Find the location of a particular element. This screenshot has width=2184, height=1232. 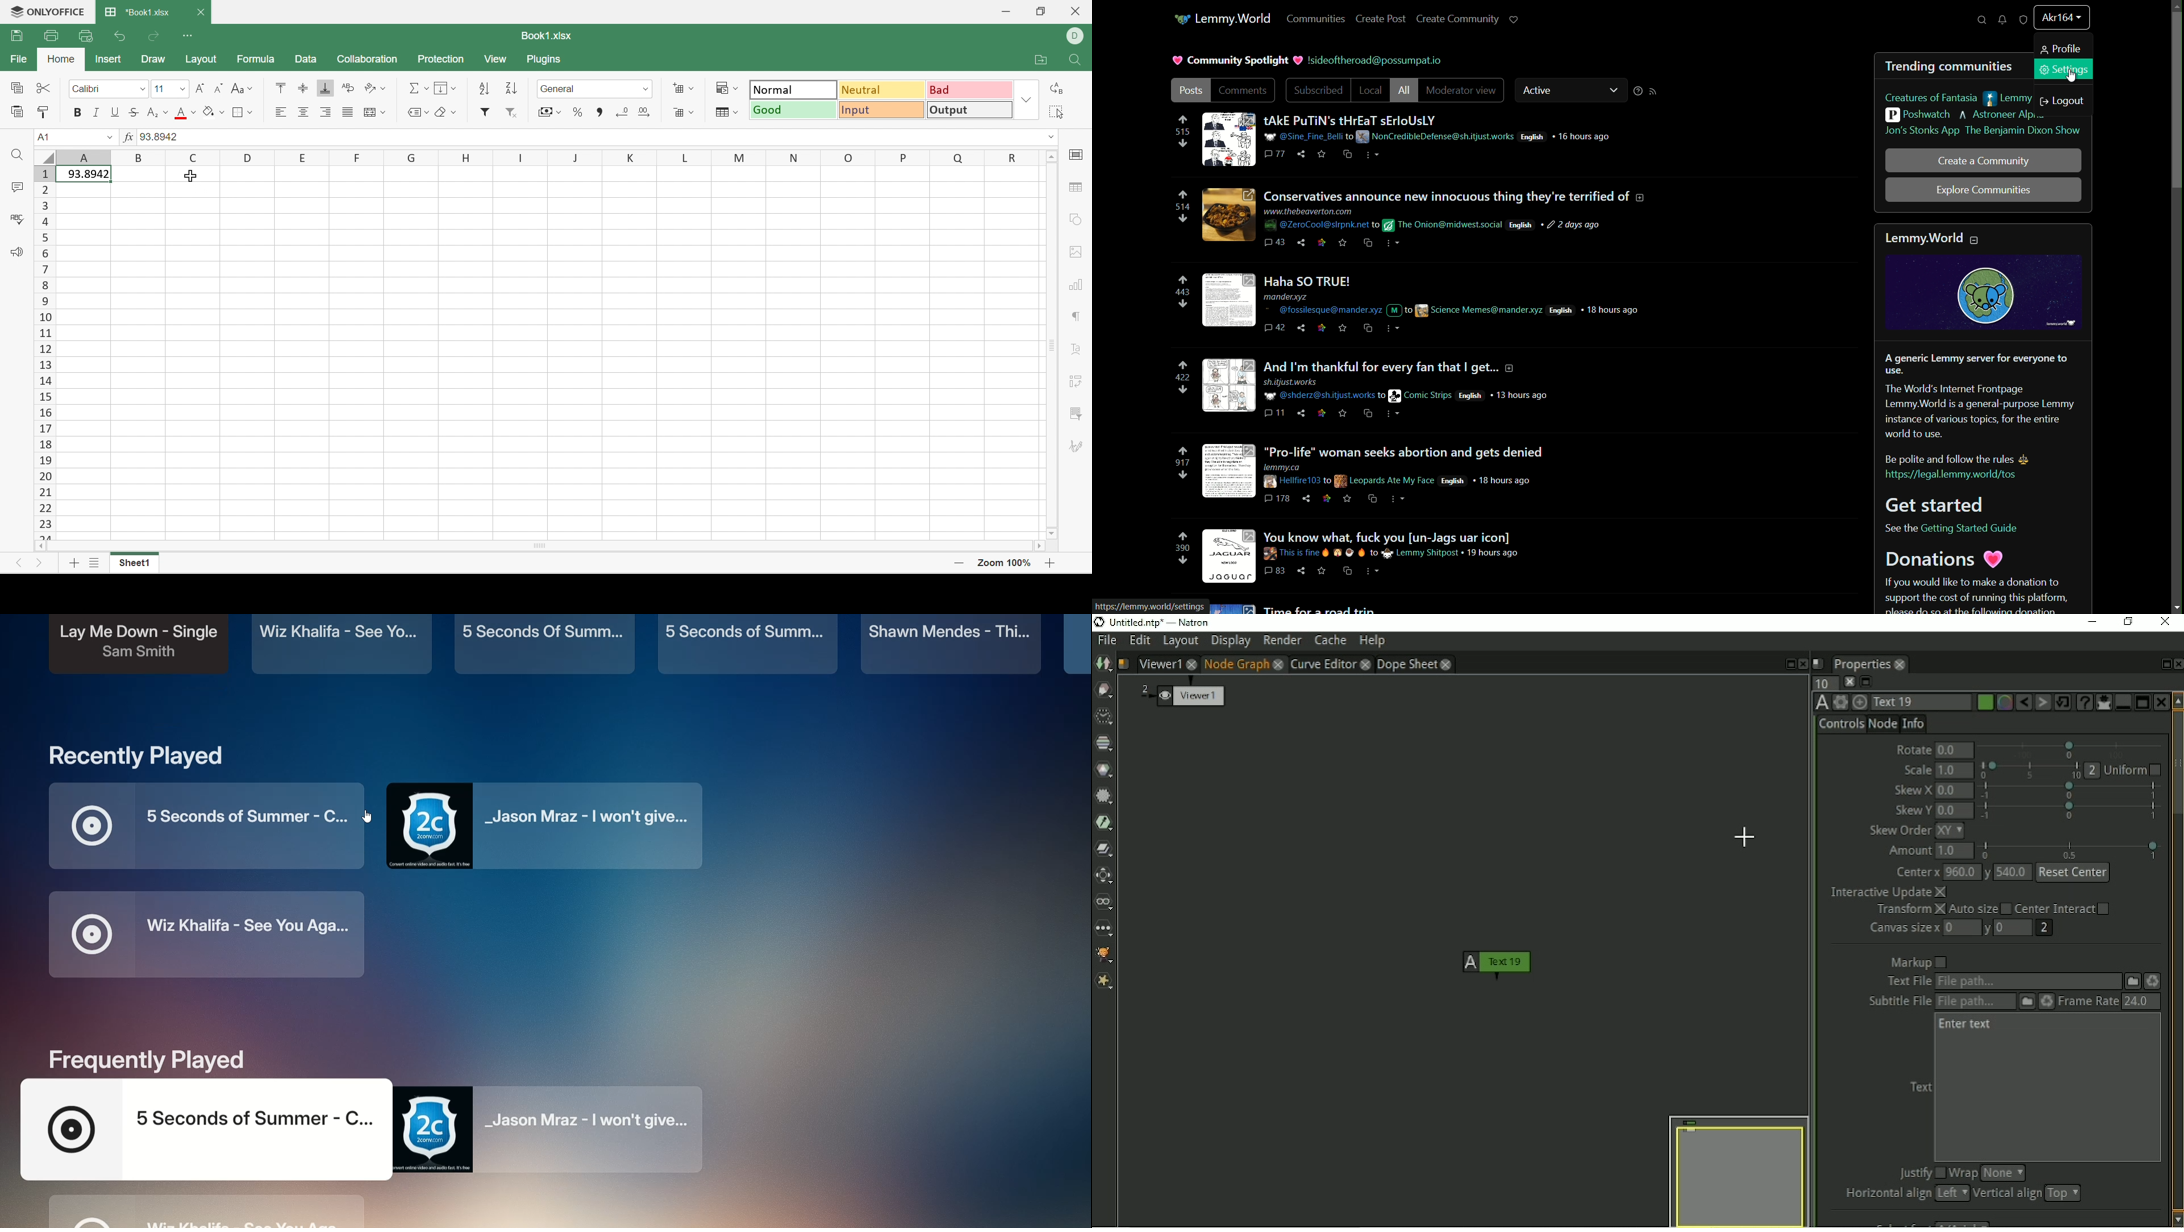

Minimize is located at coordinates (1004, 11).